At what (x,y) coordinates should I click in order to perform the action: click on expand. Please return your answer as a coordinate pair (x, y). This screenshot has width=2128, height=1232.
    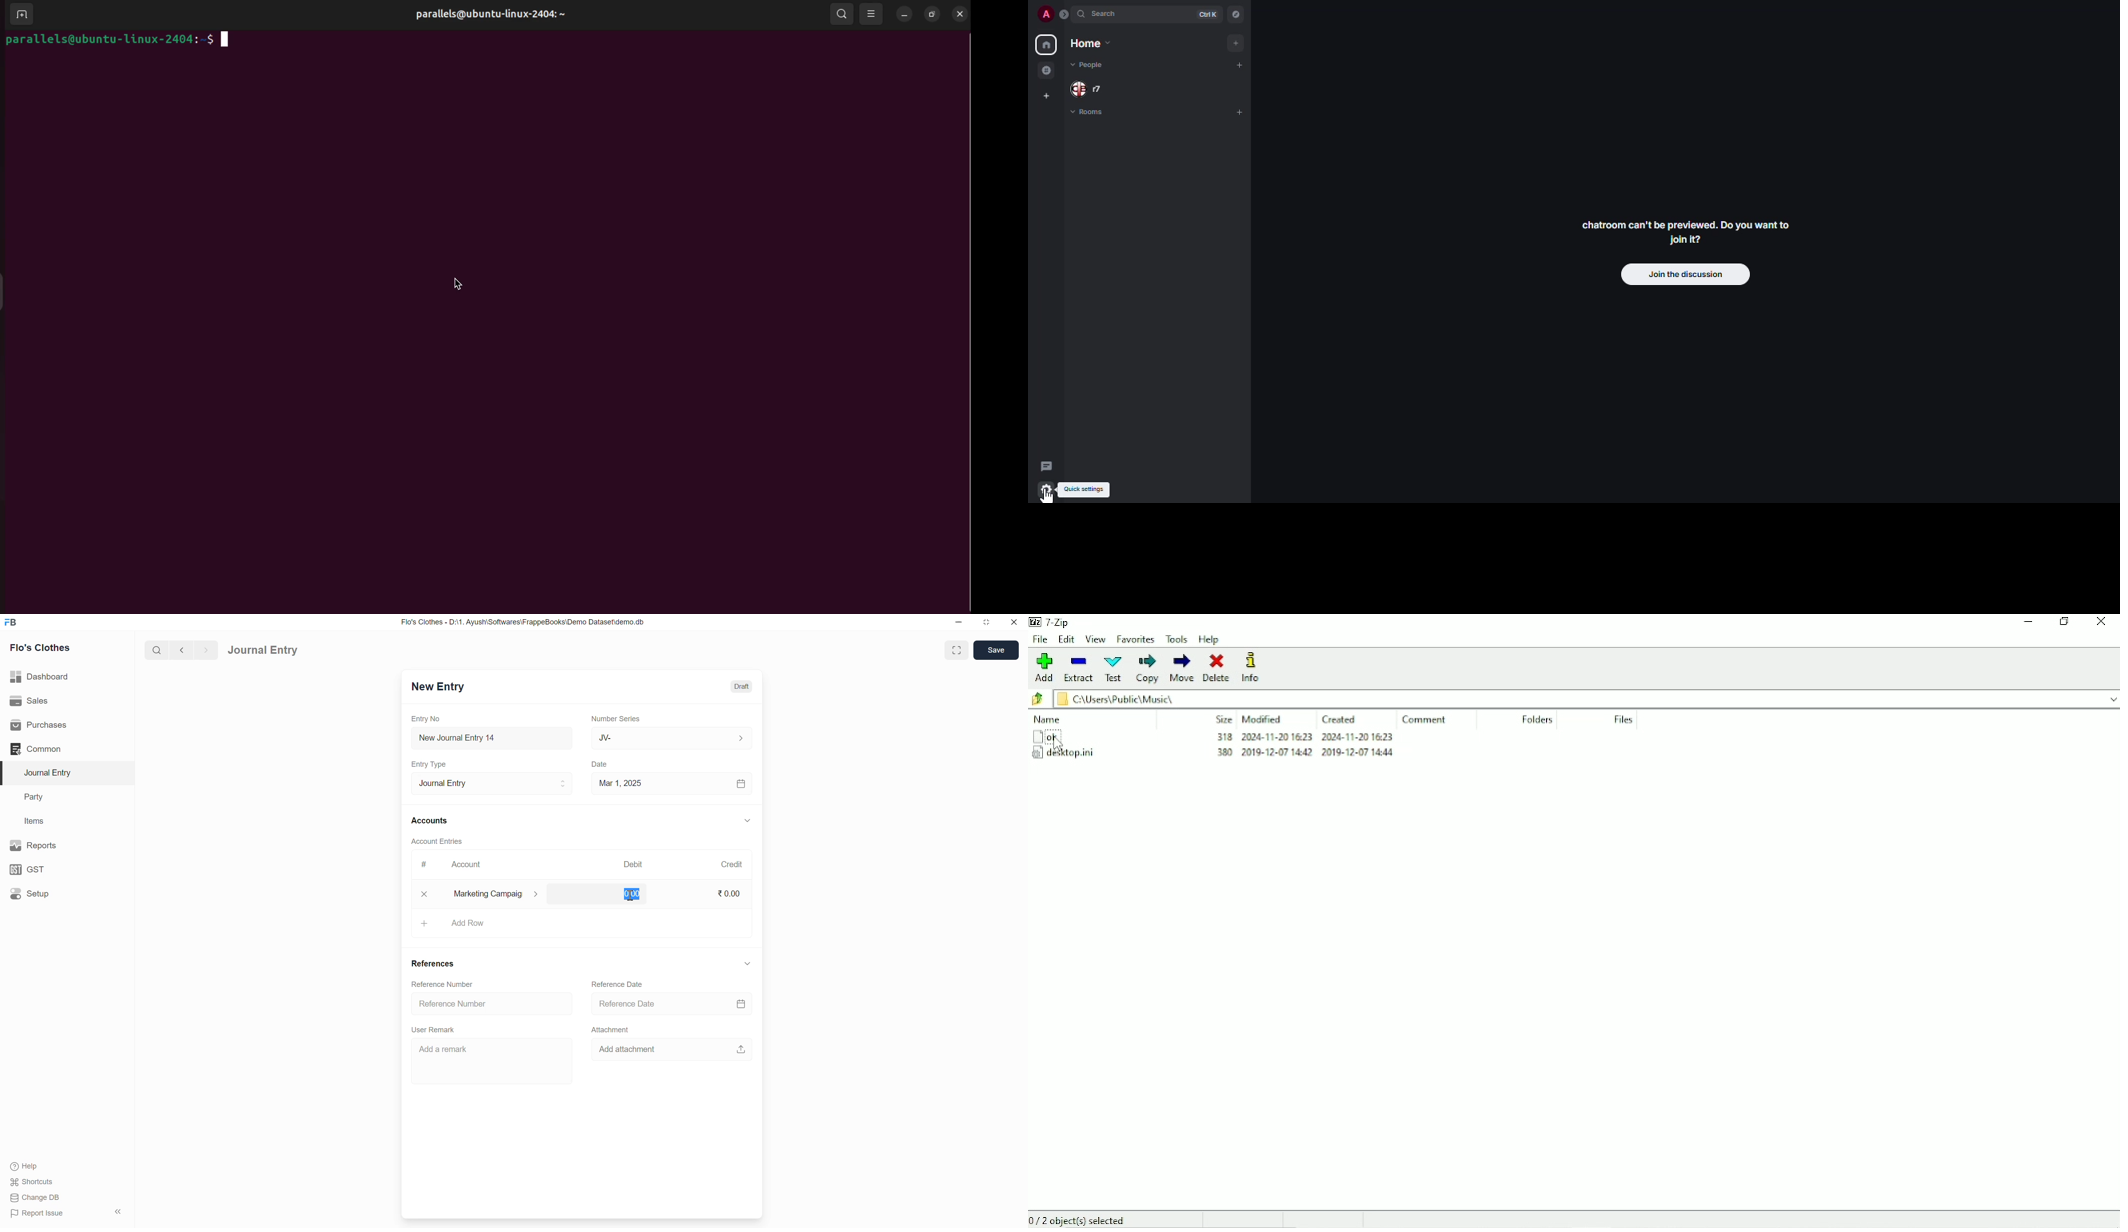
    Looking at the image, I should click on (1064, 15).